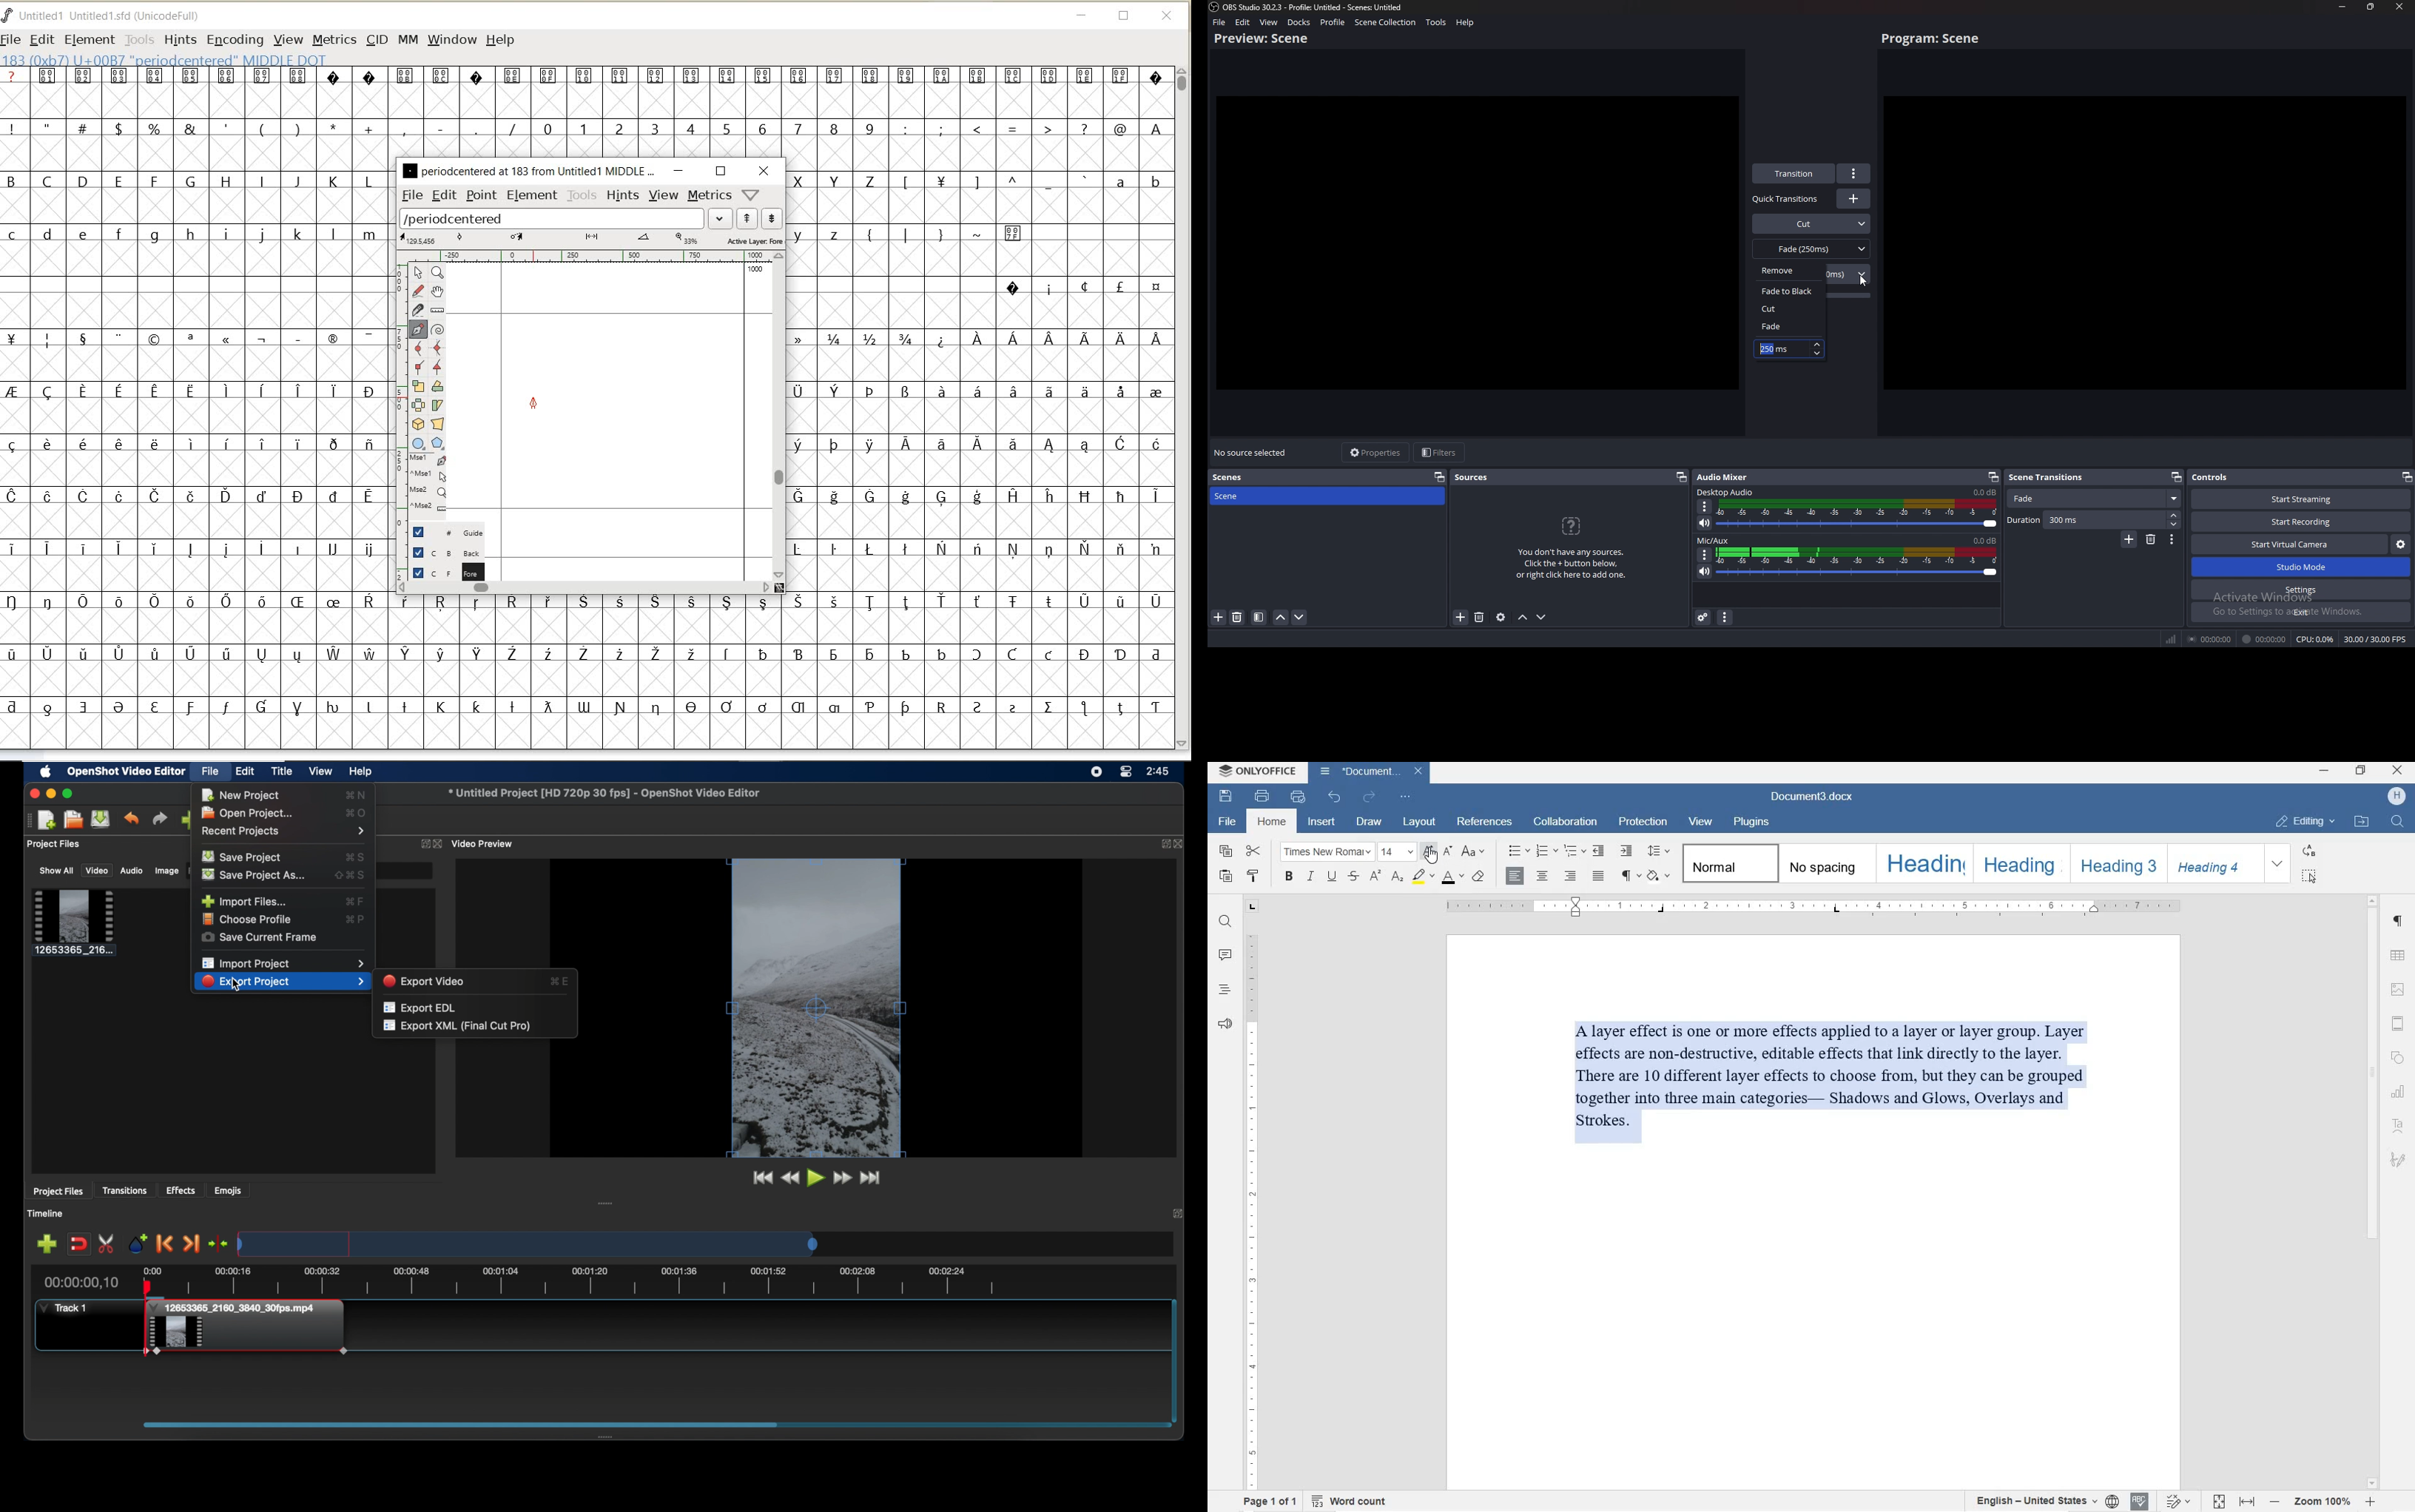 The height and width of the screenshot is (1512, 2436). I want to click on You don't have any sources.
Click the + button below,
or right click here to add one., so click(1575, 567).